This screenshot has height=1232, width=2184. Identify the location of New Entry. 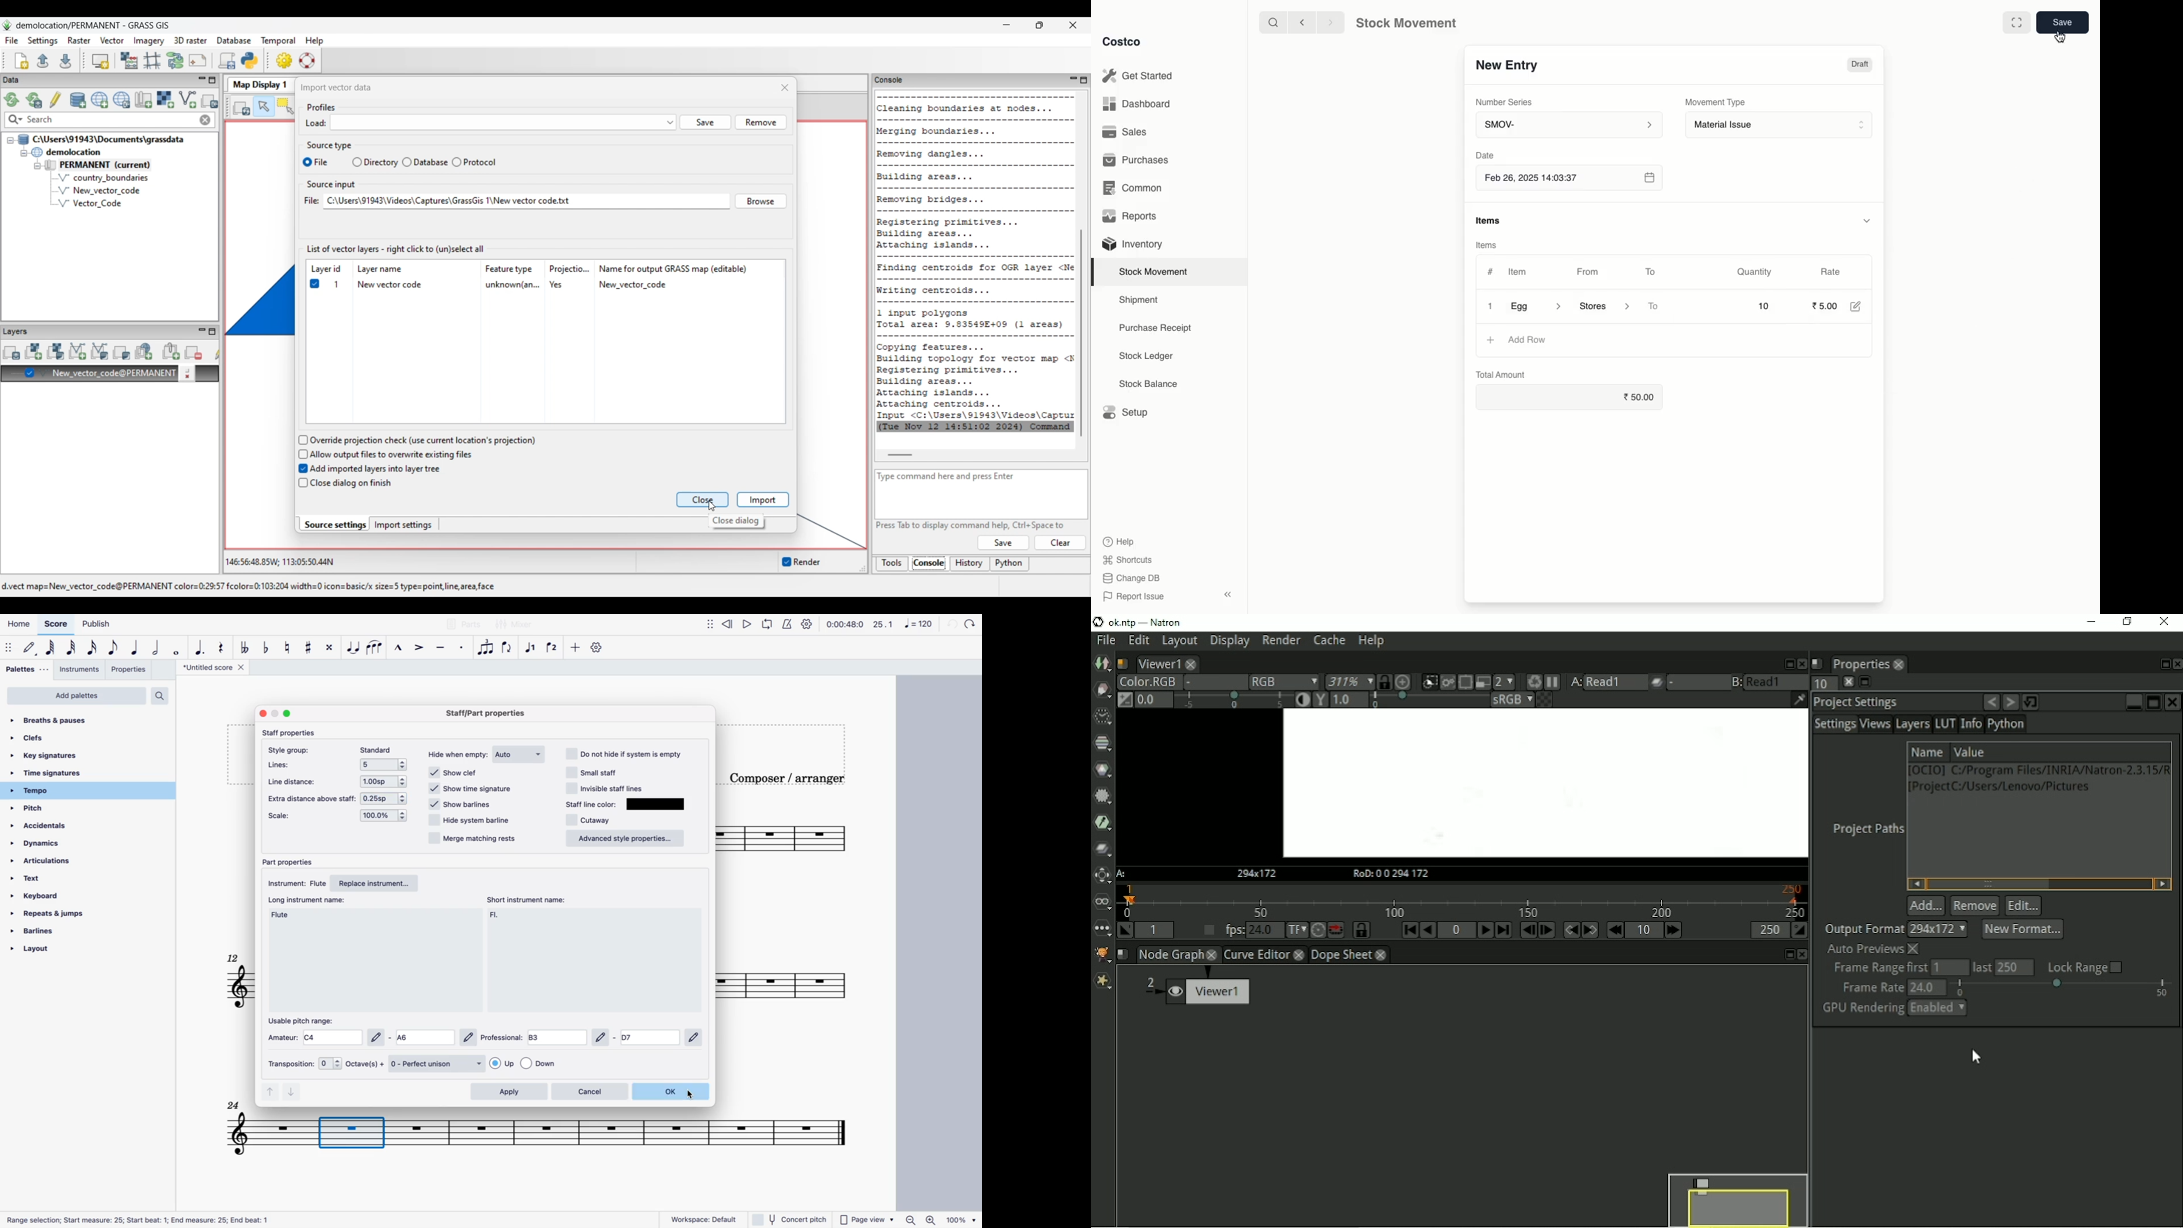
(1509, 68).